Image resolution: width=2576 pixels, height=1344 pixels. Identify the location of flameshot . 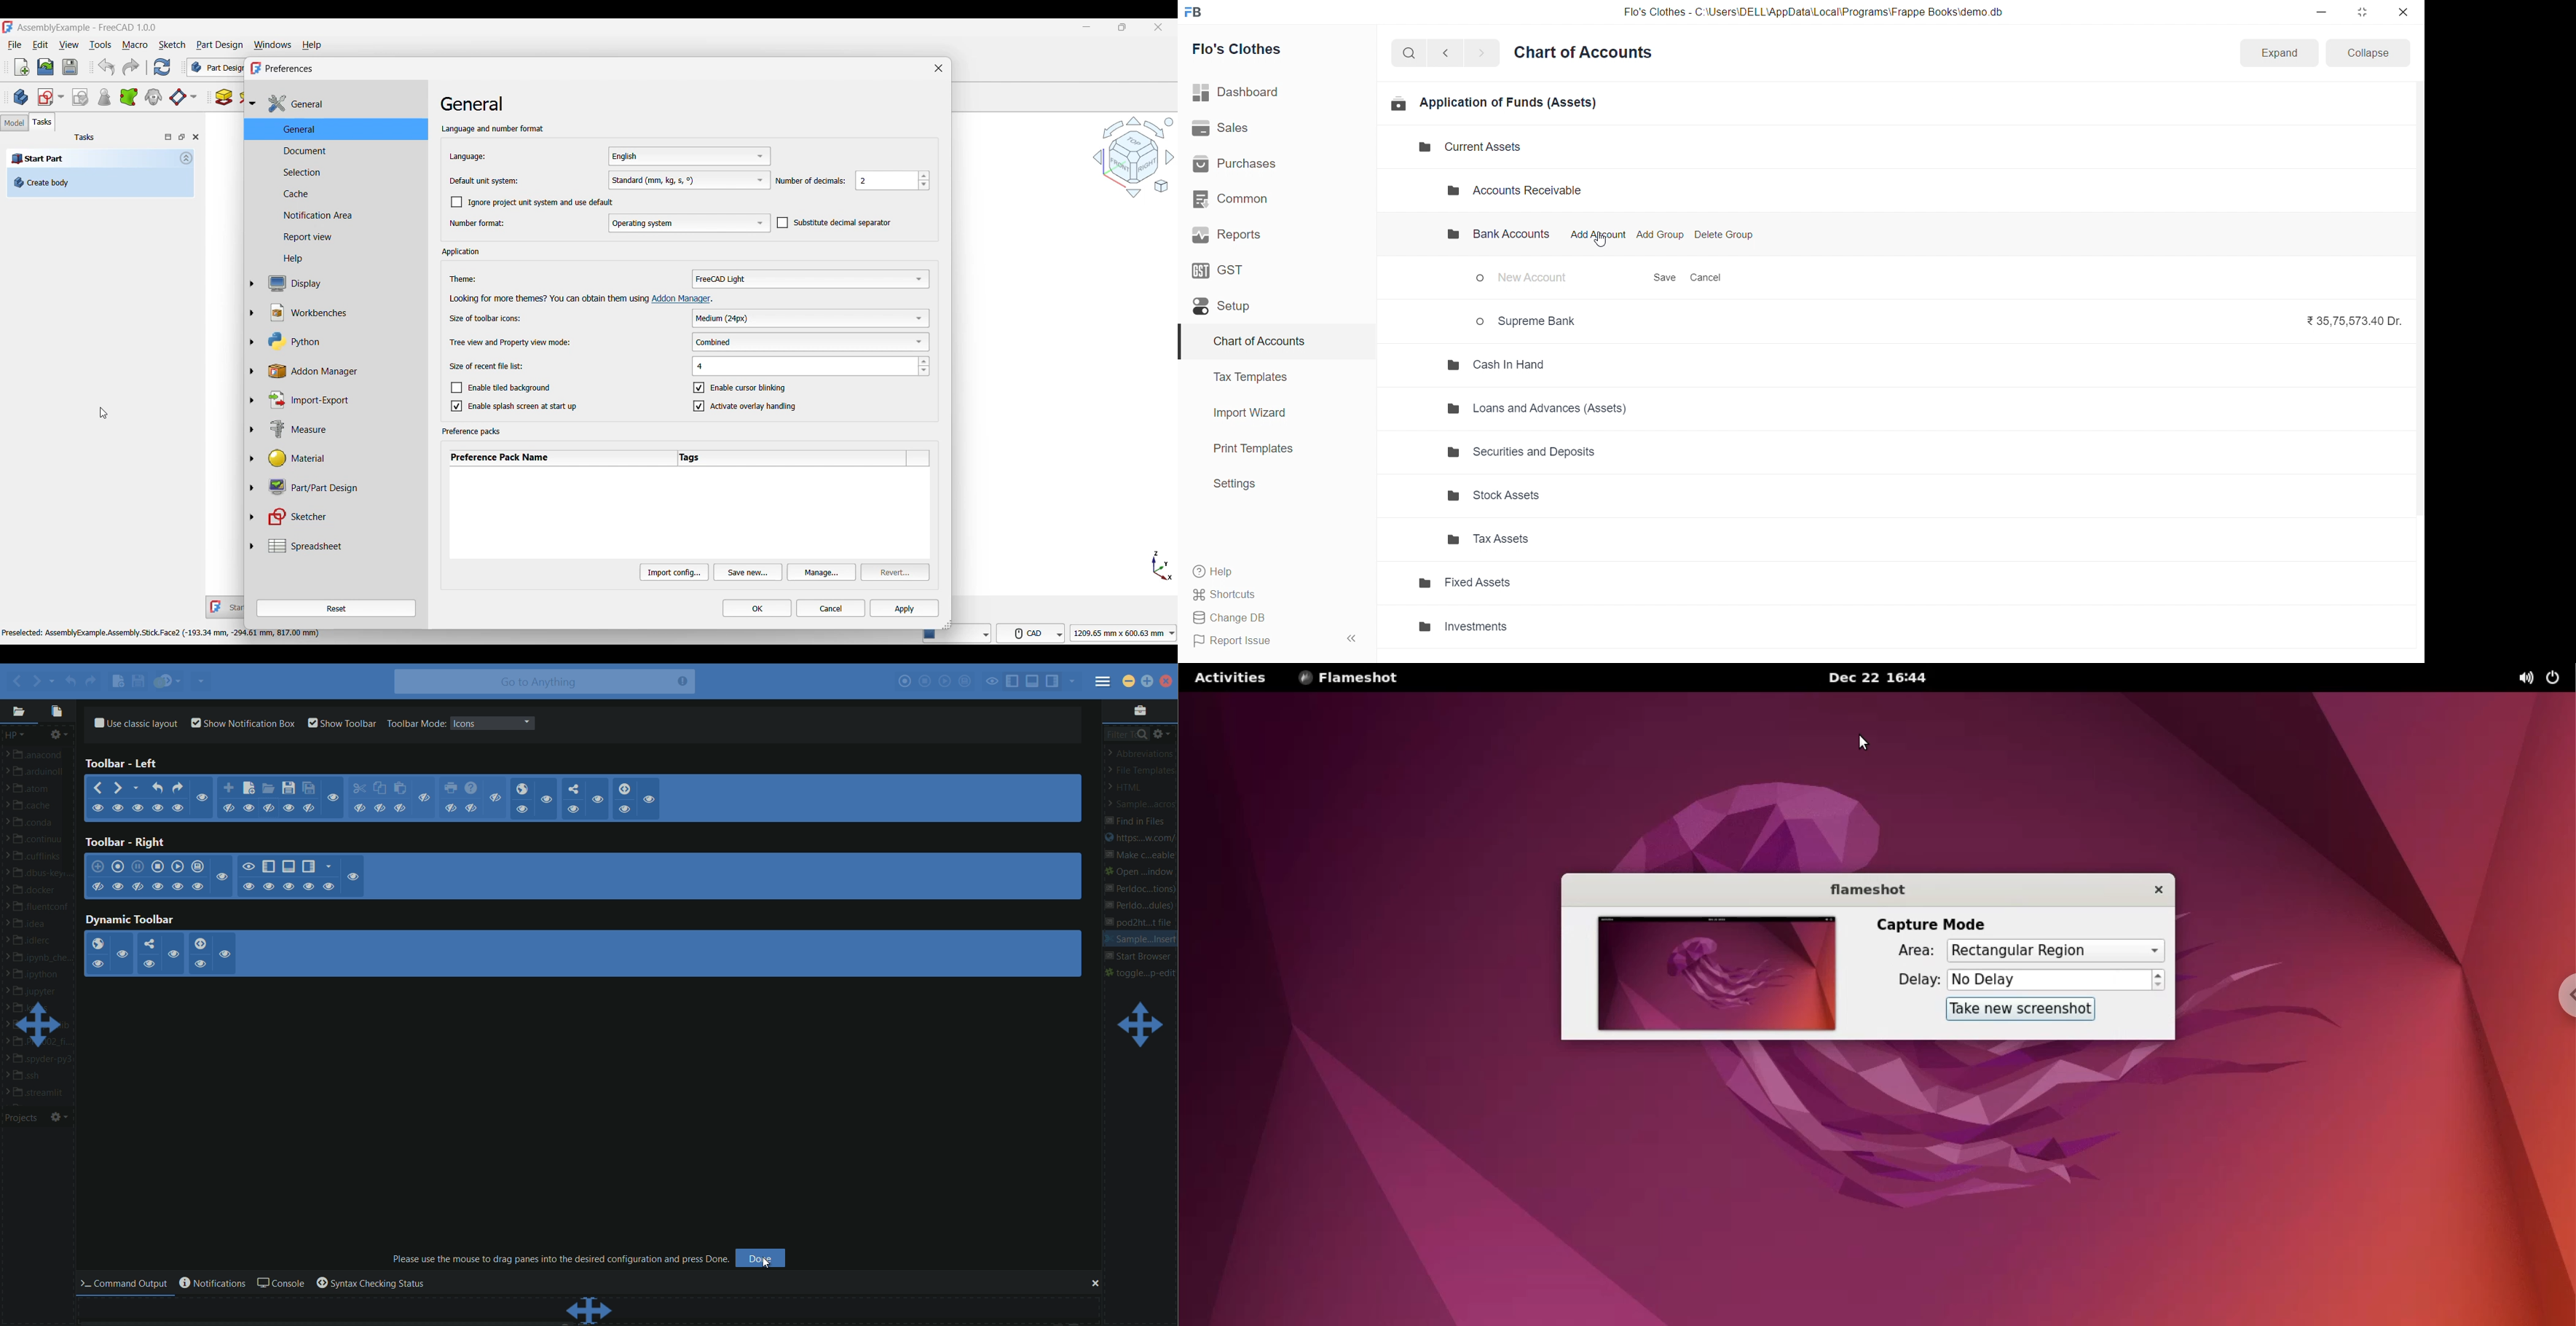
(1865, 888).